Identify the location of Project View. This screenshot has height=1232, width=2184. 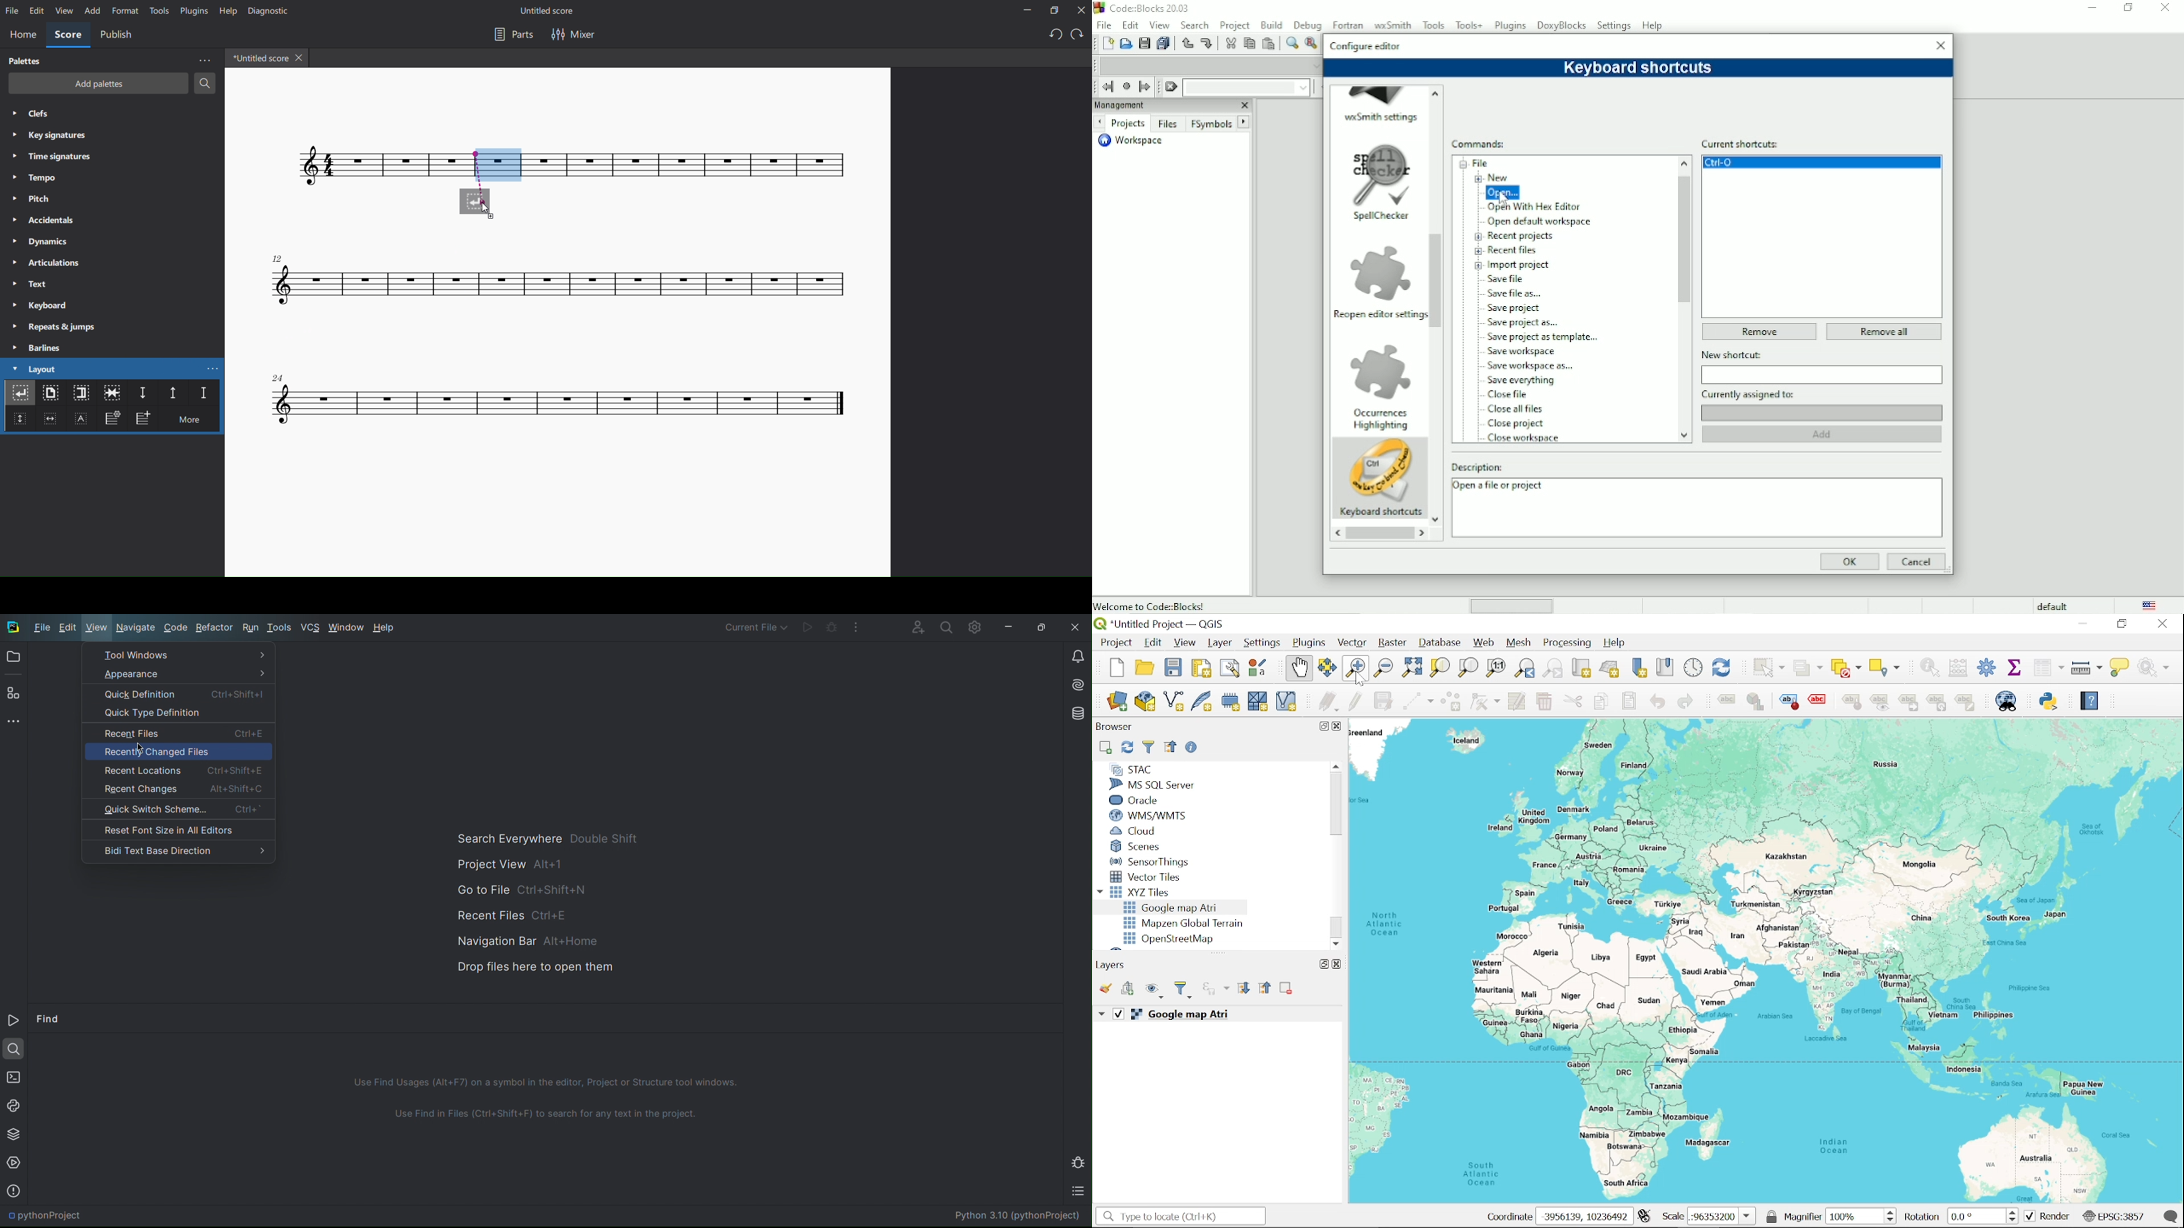
(514, 866).